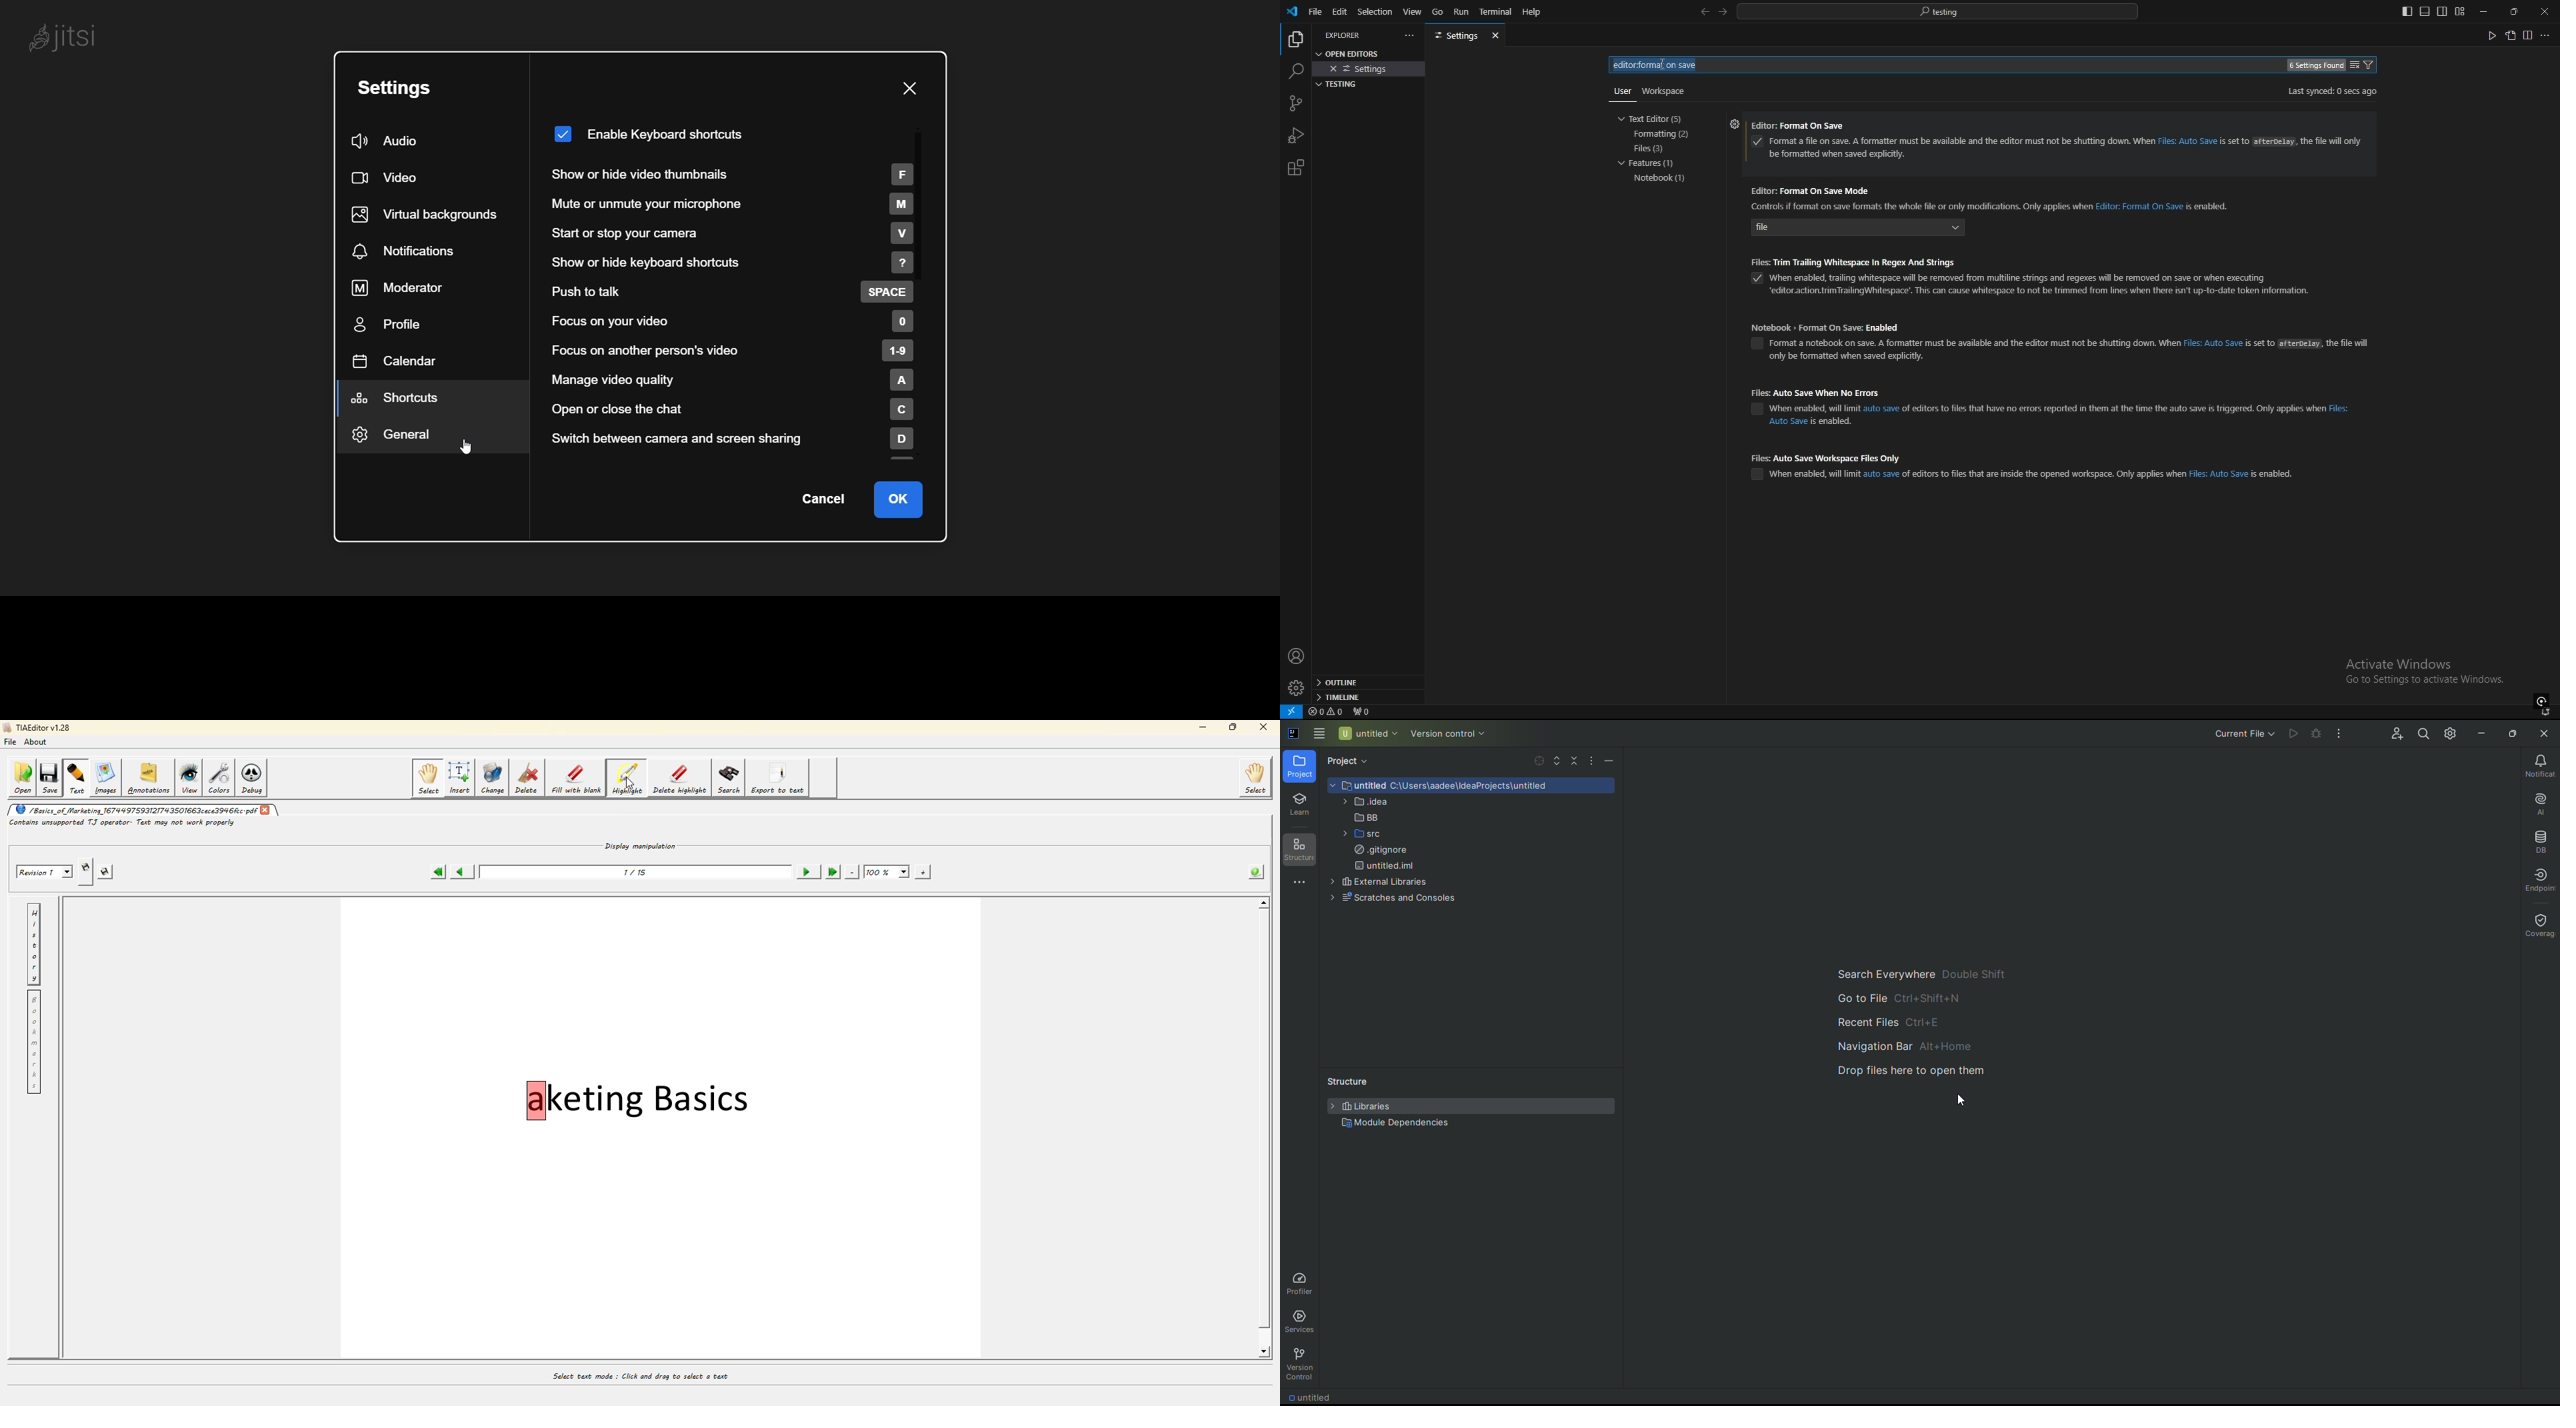 The width and height of the screenshot is (2576, 1428). What do you see at coordinates (749, 439) in the screenshot?
I see `switch between camera and screen sharing` at bounding box center [749, 439].